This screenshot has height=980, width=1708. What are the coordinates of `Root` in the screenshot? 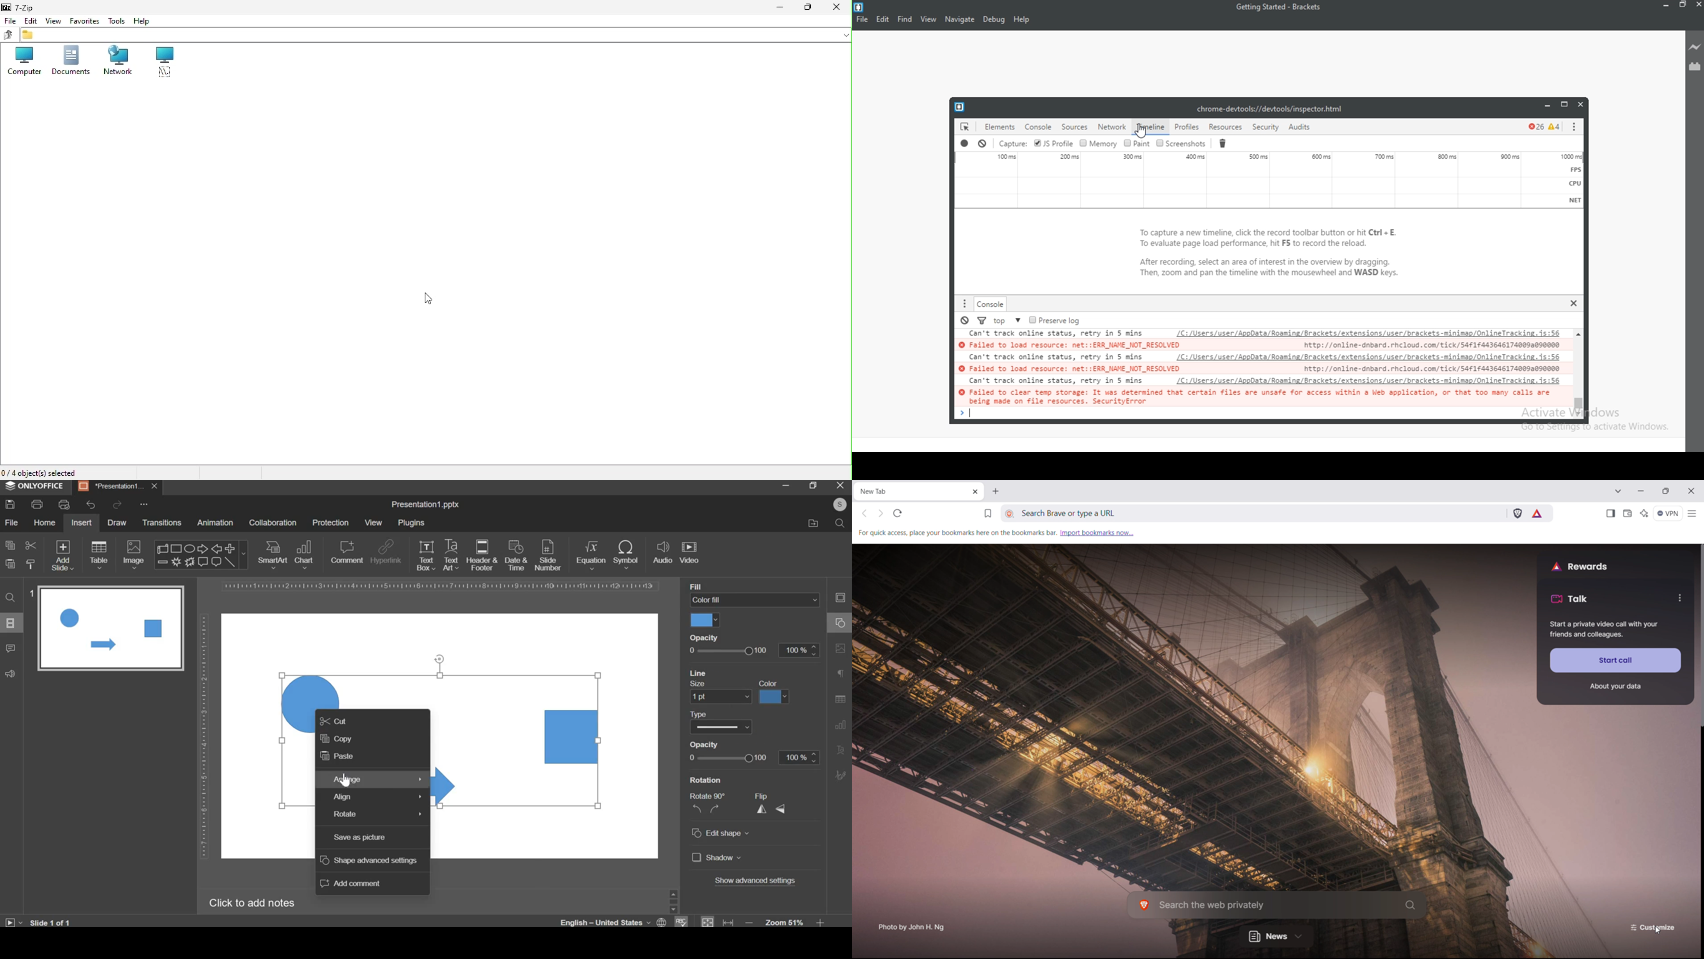 It's located at (165, 63).